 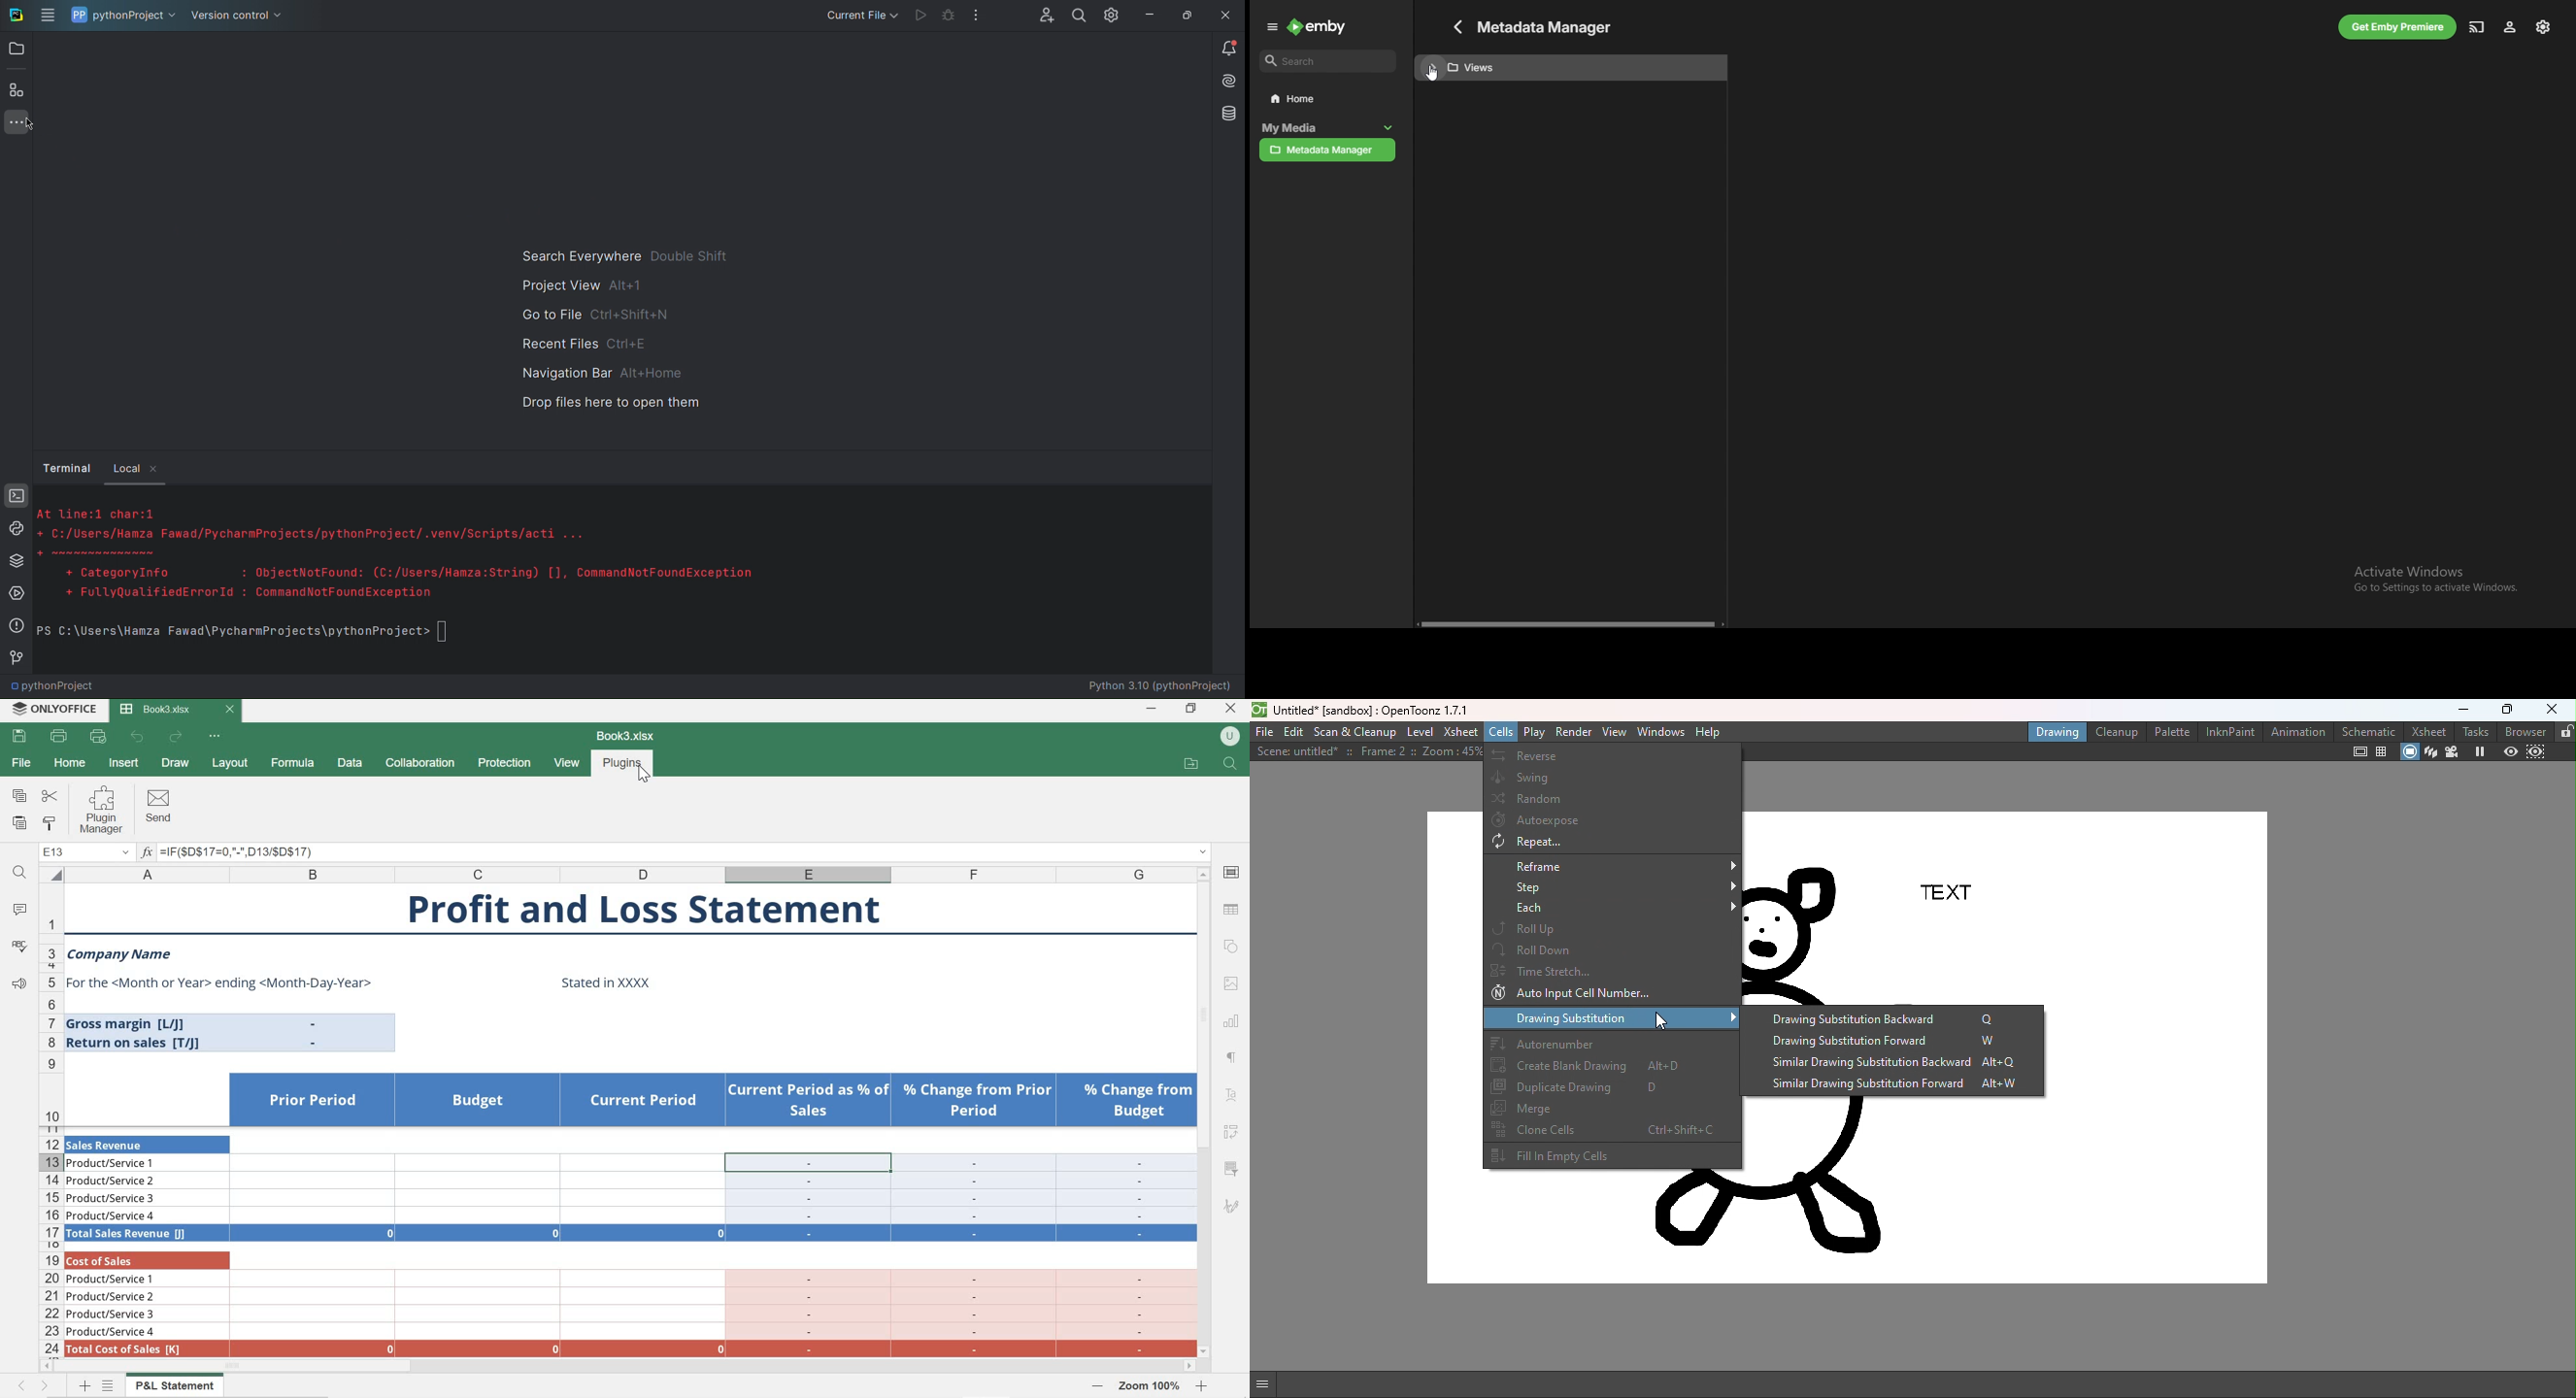 What do you see at coordinates (159, 806) in the screenshot?
I see `send` at bounding box center [159, 806].